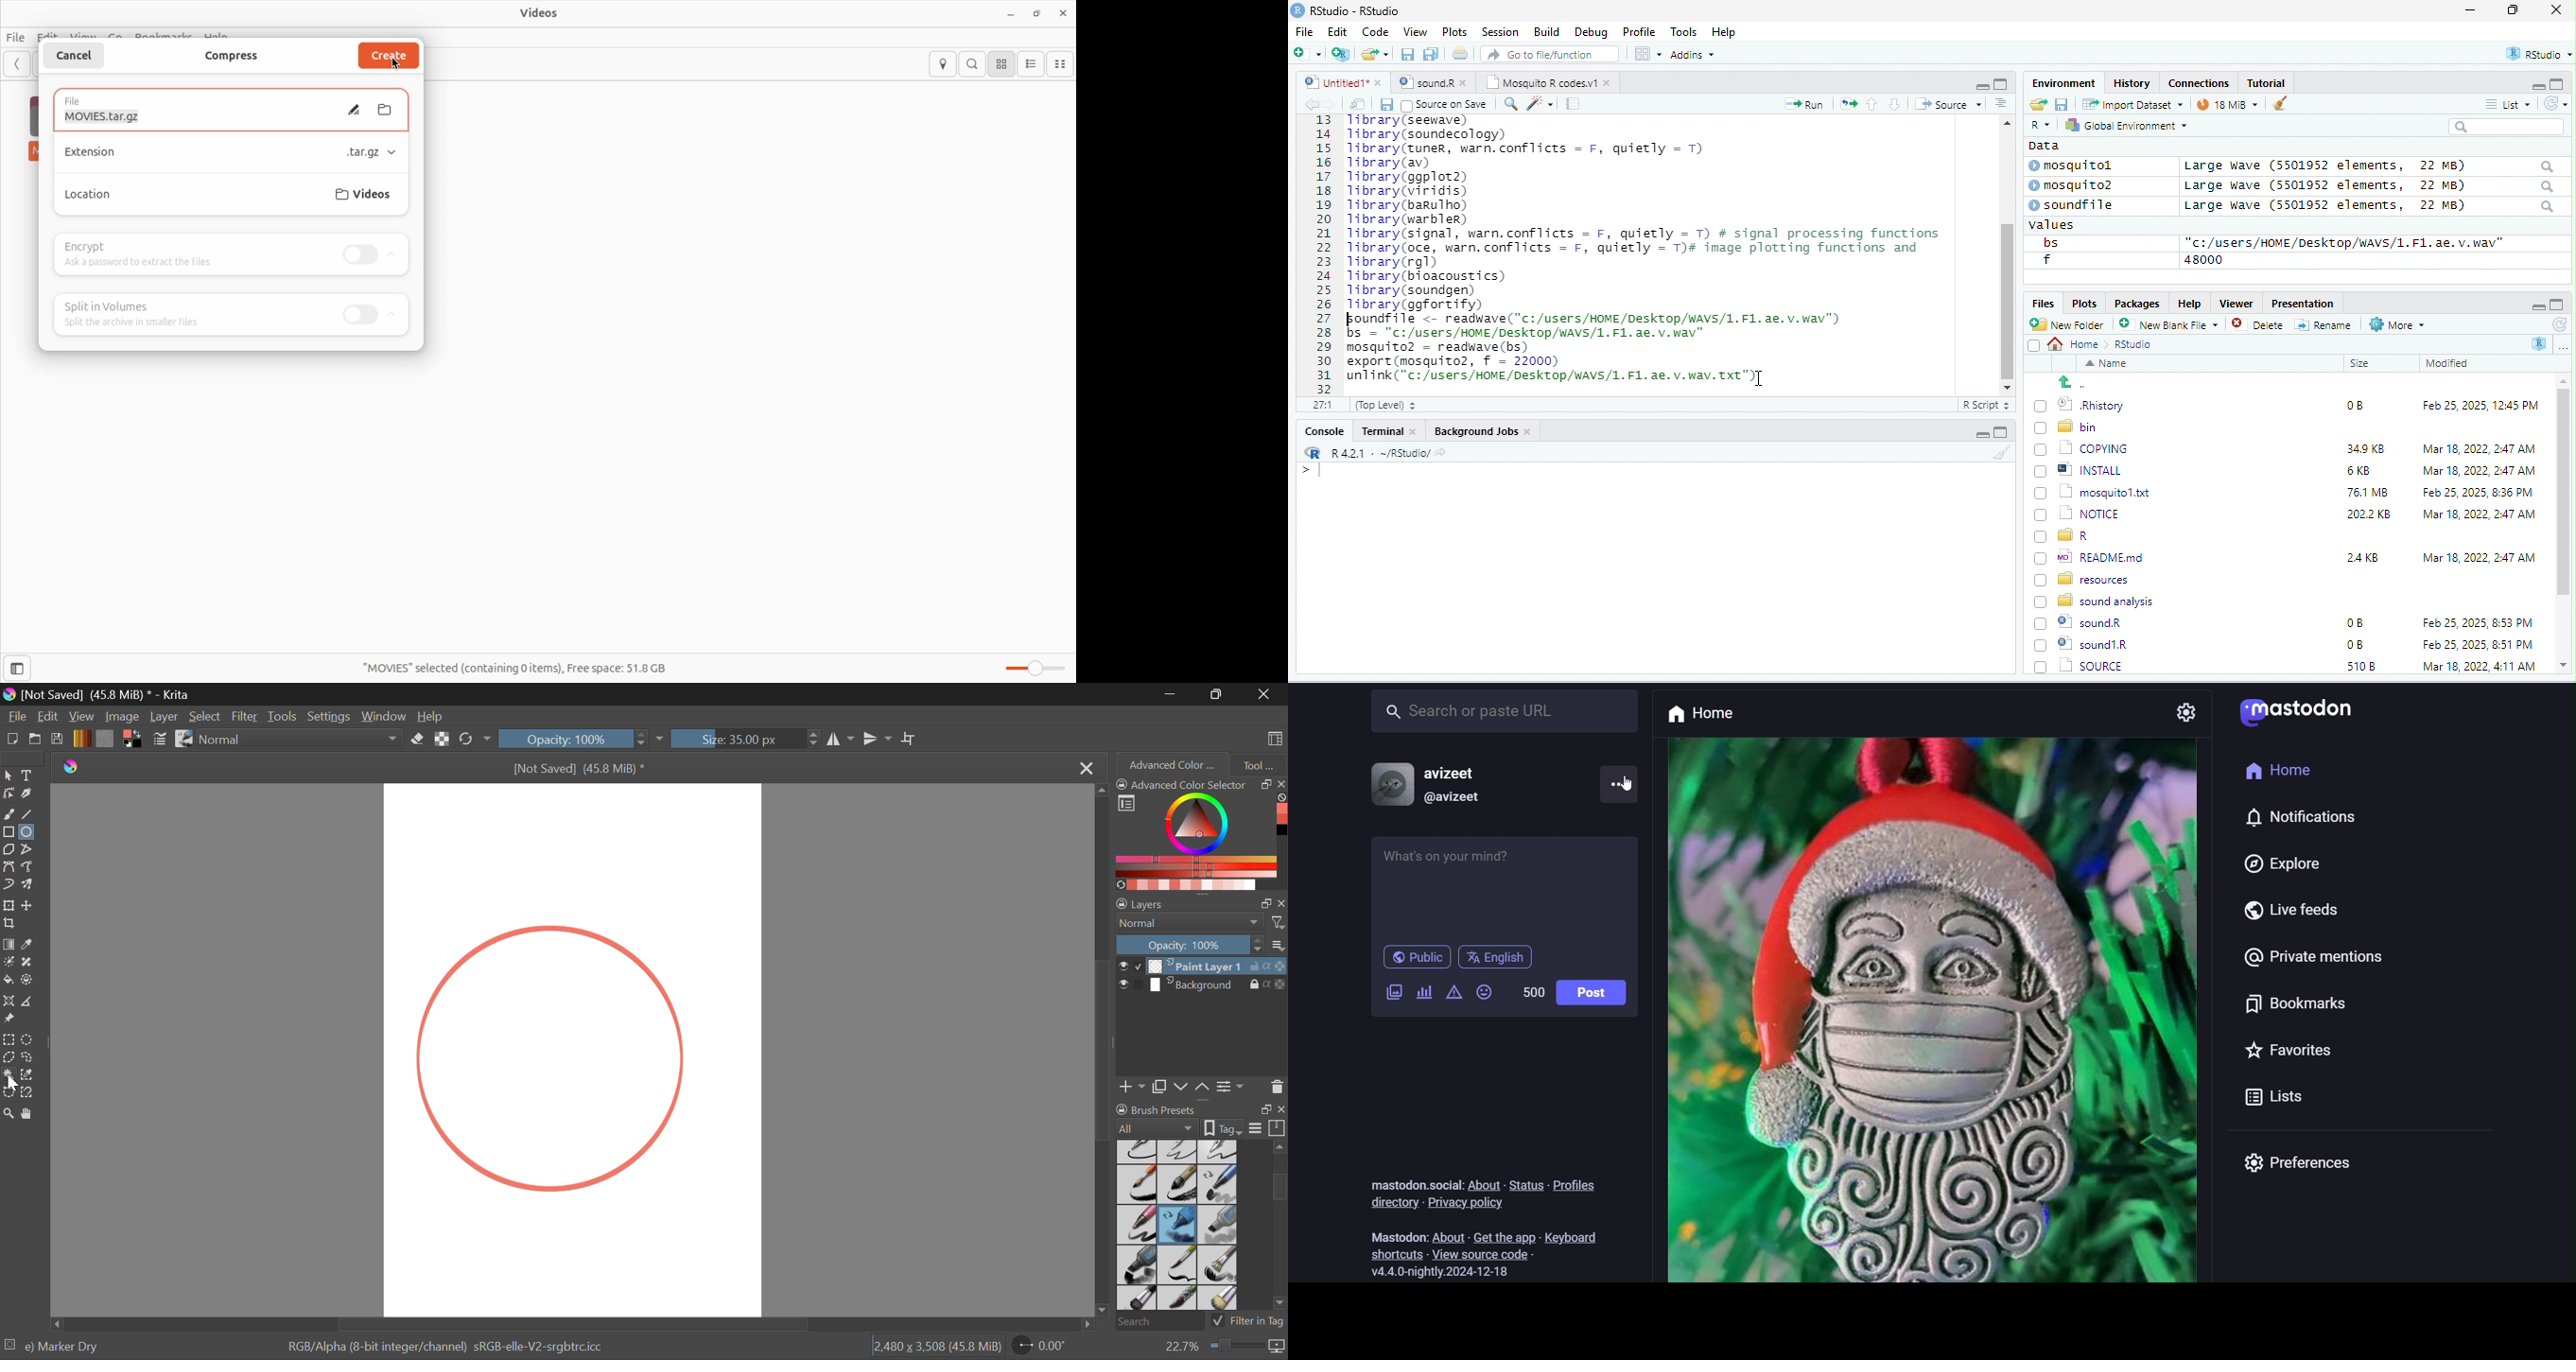  What do you see at coordinates (1200, 1117) in the screenshot?
I see `Brush Presets Docket Tab` at bounding box center [1200, 1117].